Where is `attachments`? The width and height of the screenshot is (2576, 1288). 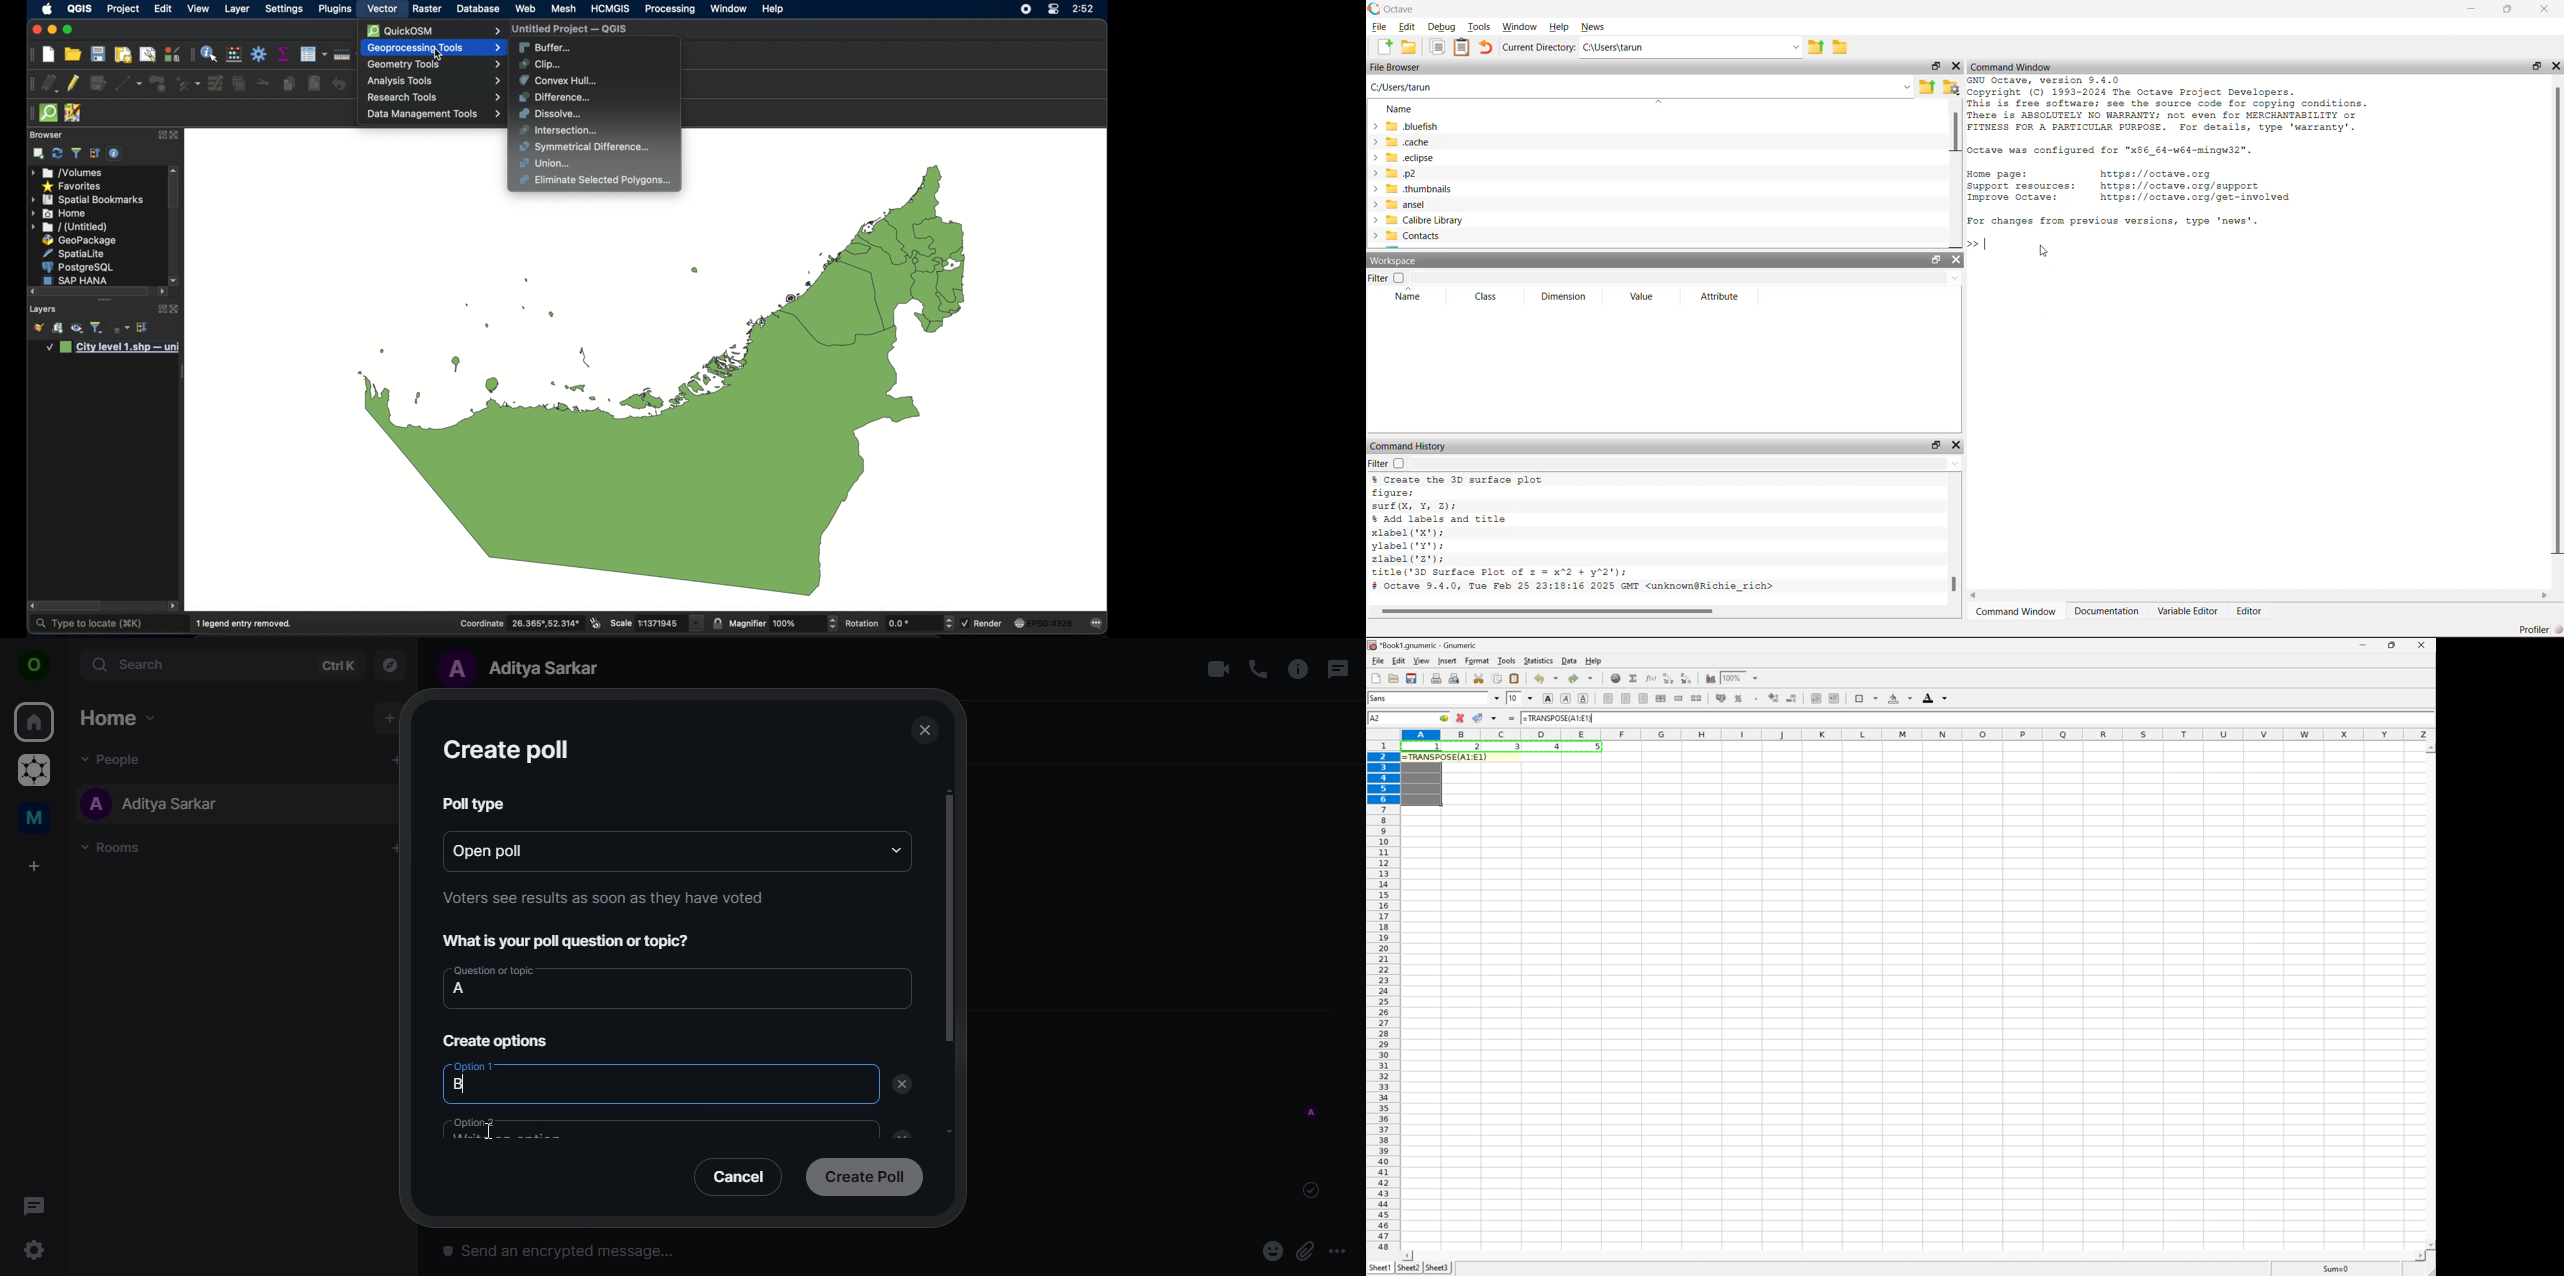 attachments is located at coordinates (1305, 1252).